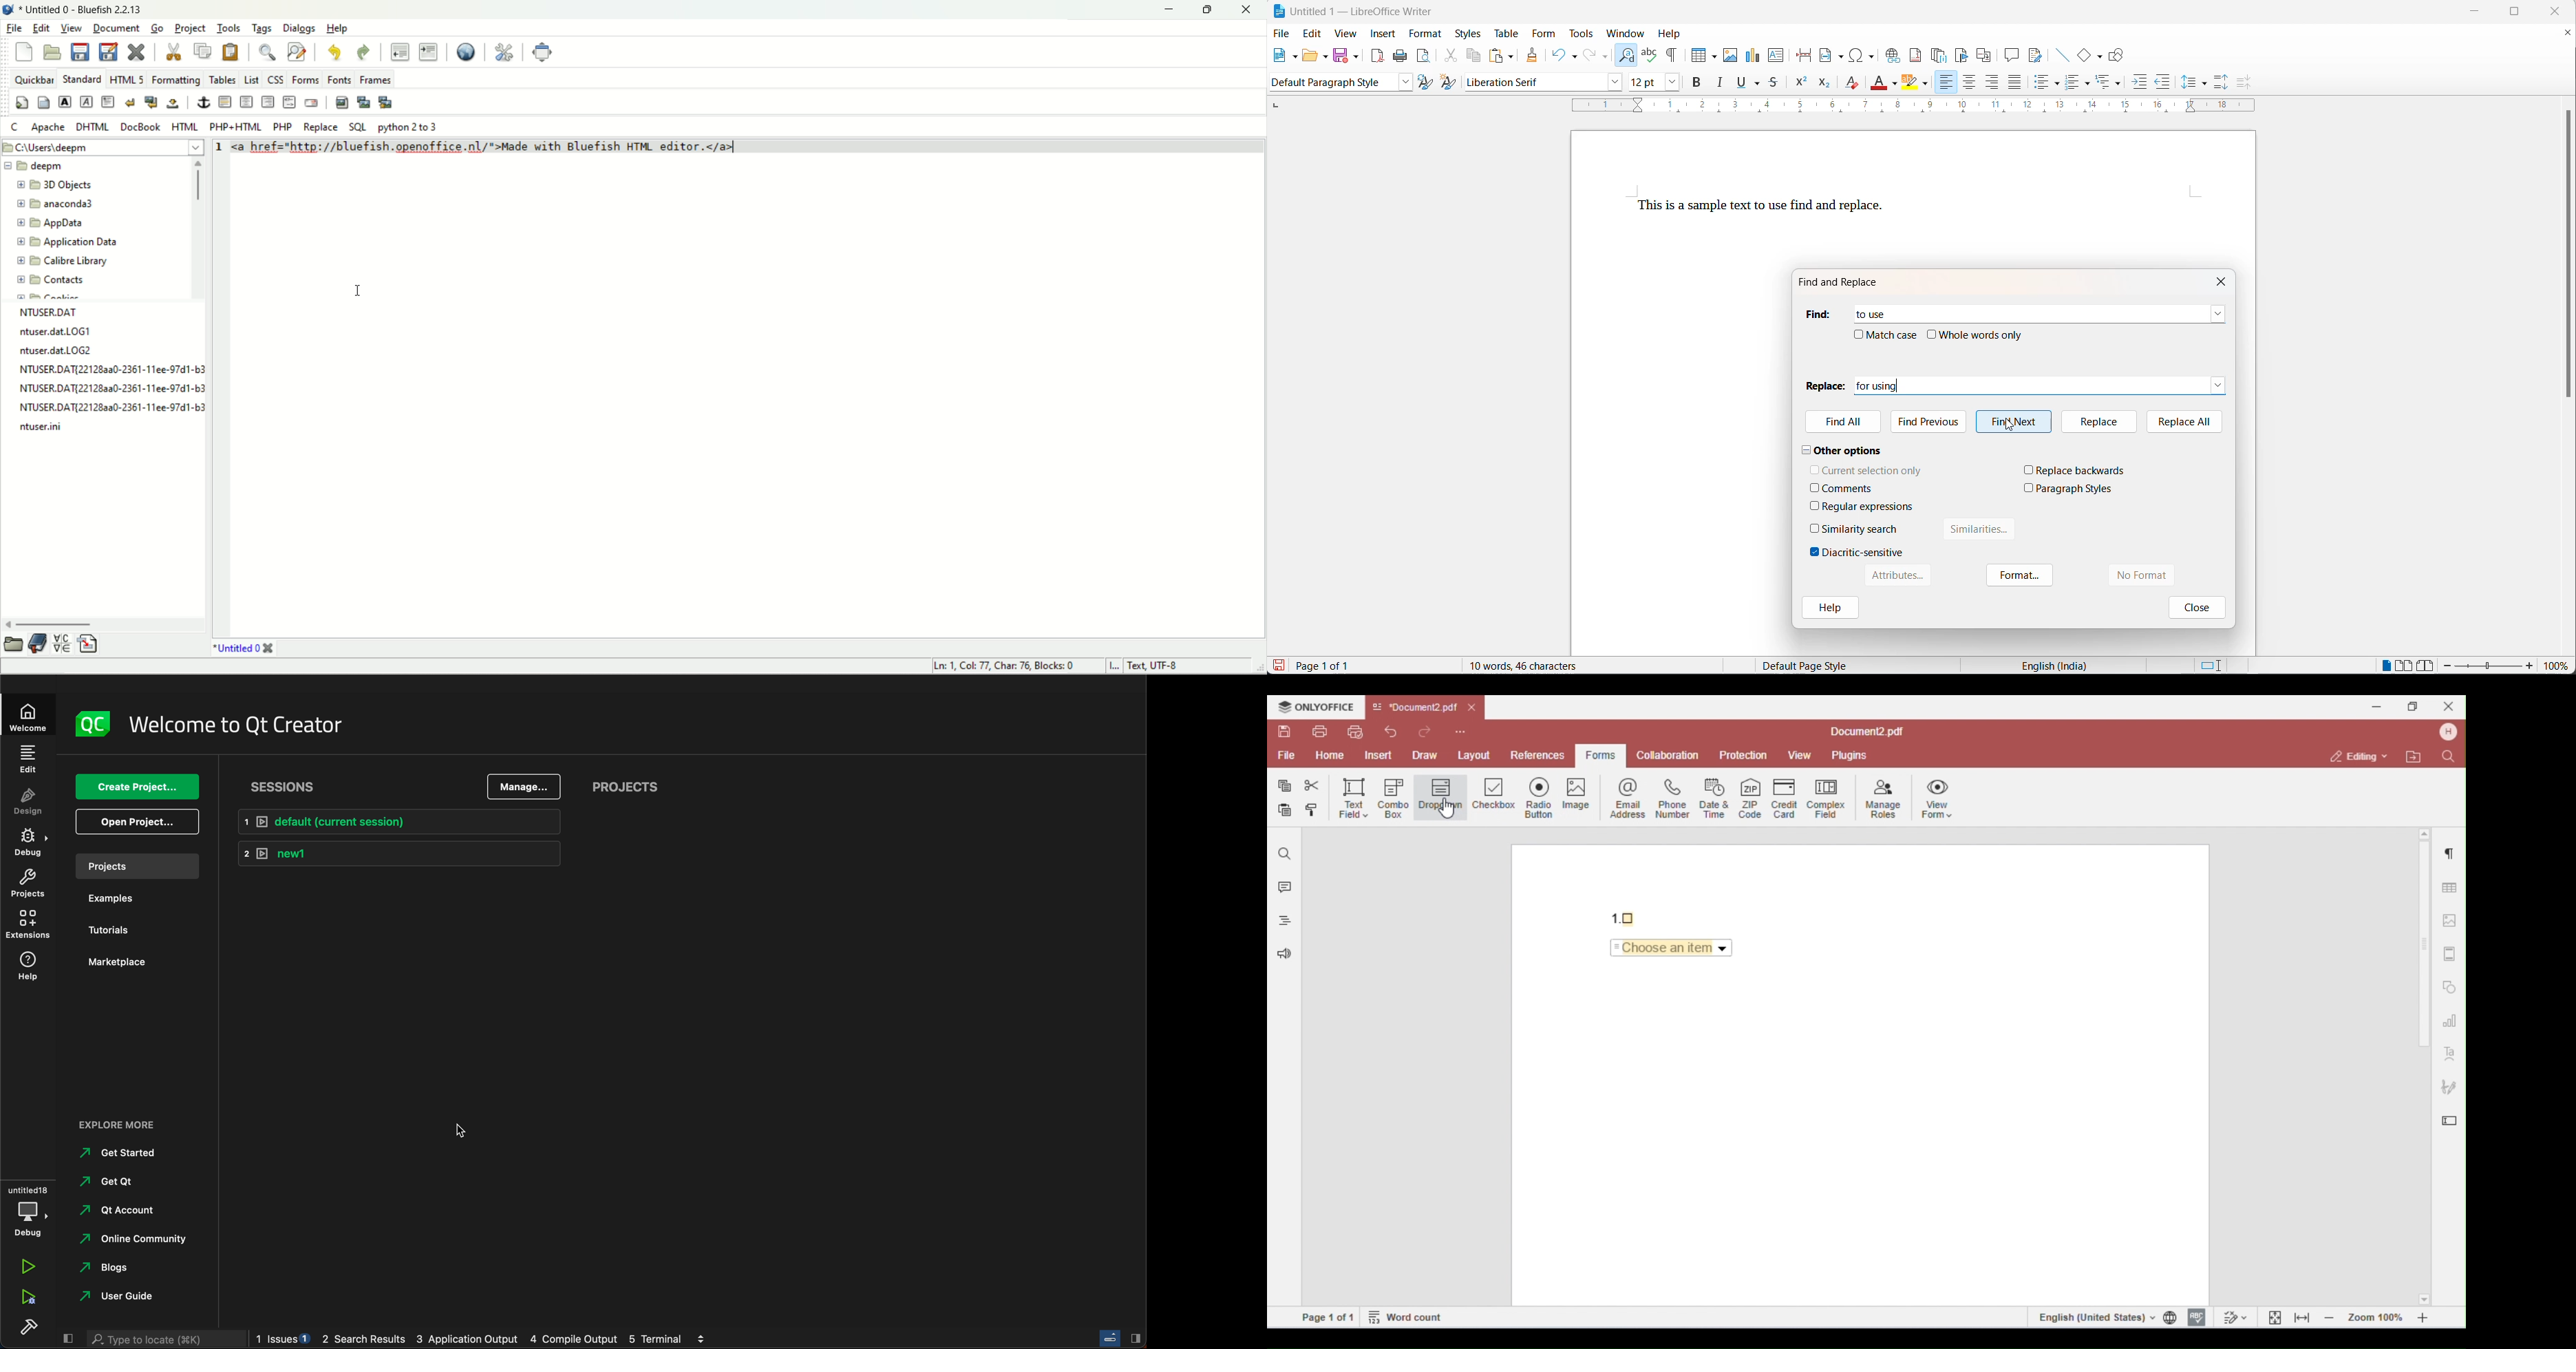 The width and height of the screenshot is (2576, 1372). Describe the element at coordinates (2559, 11) in the screenshot. I see `close` at that location.